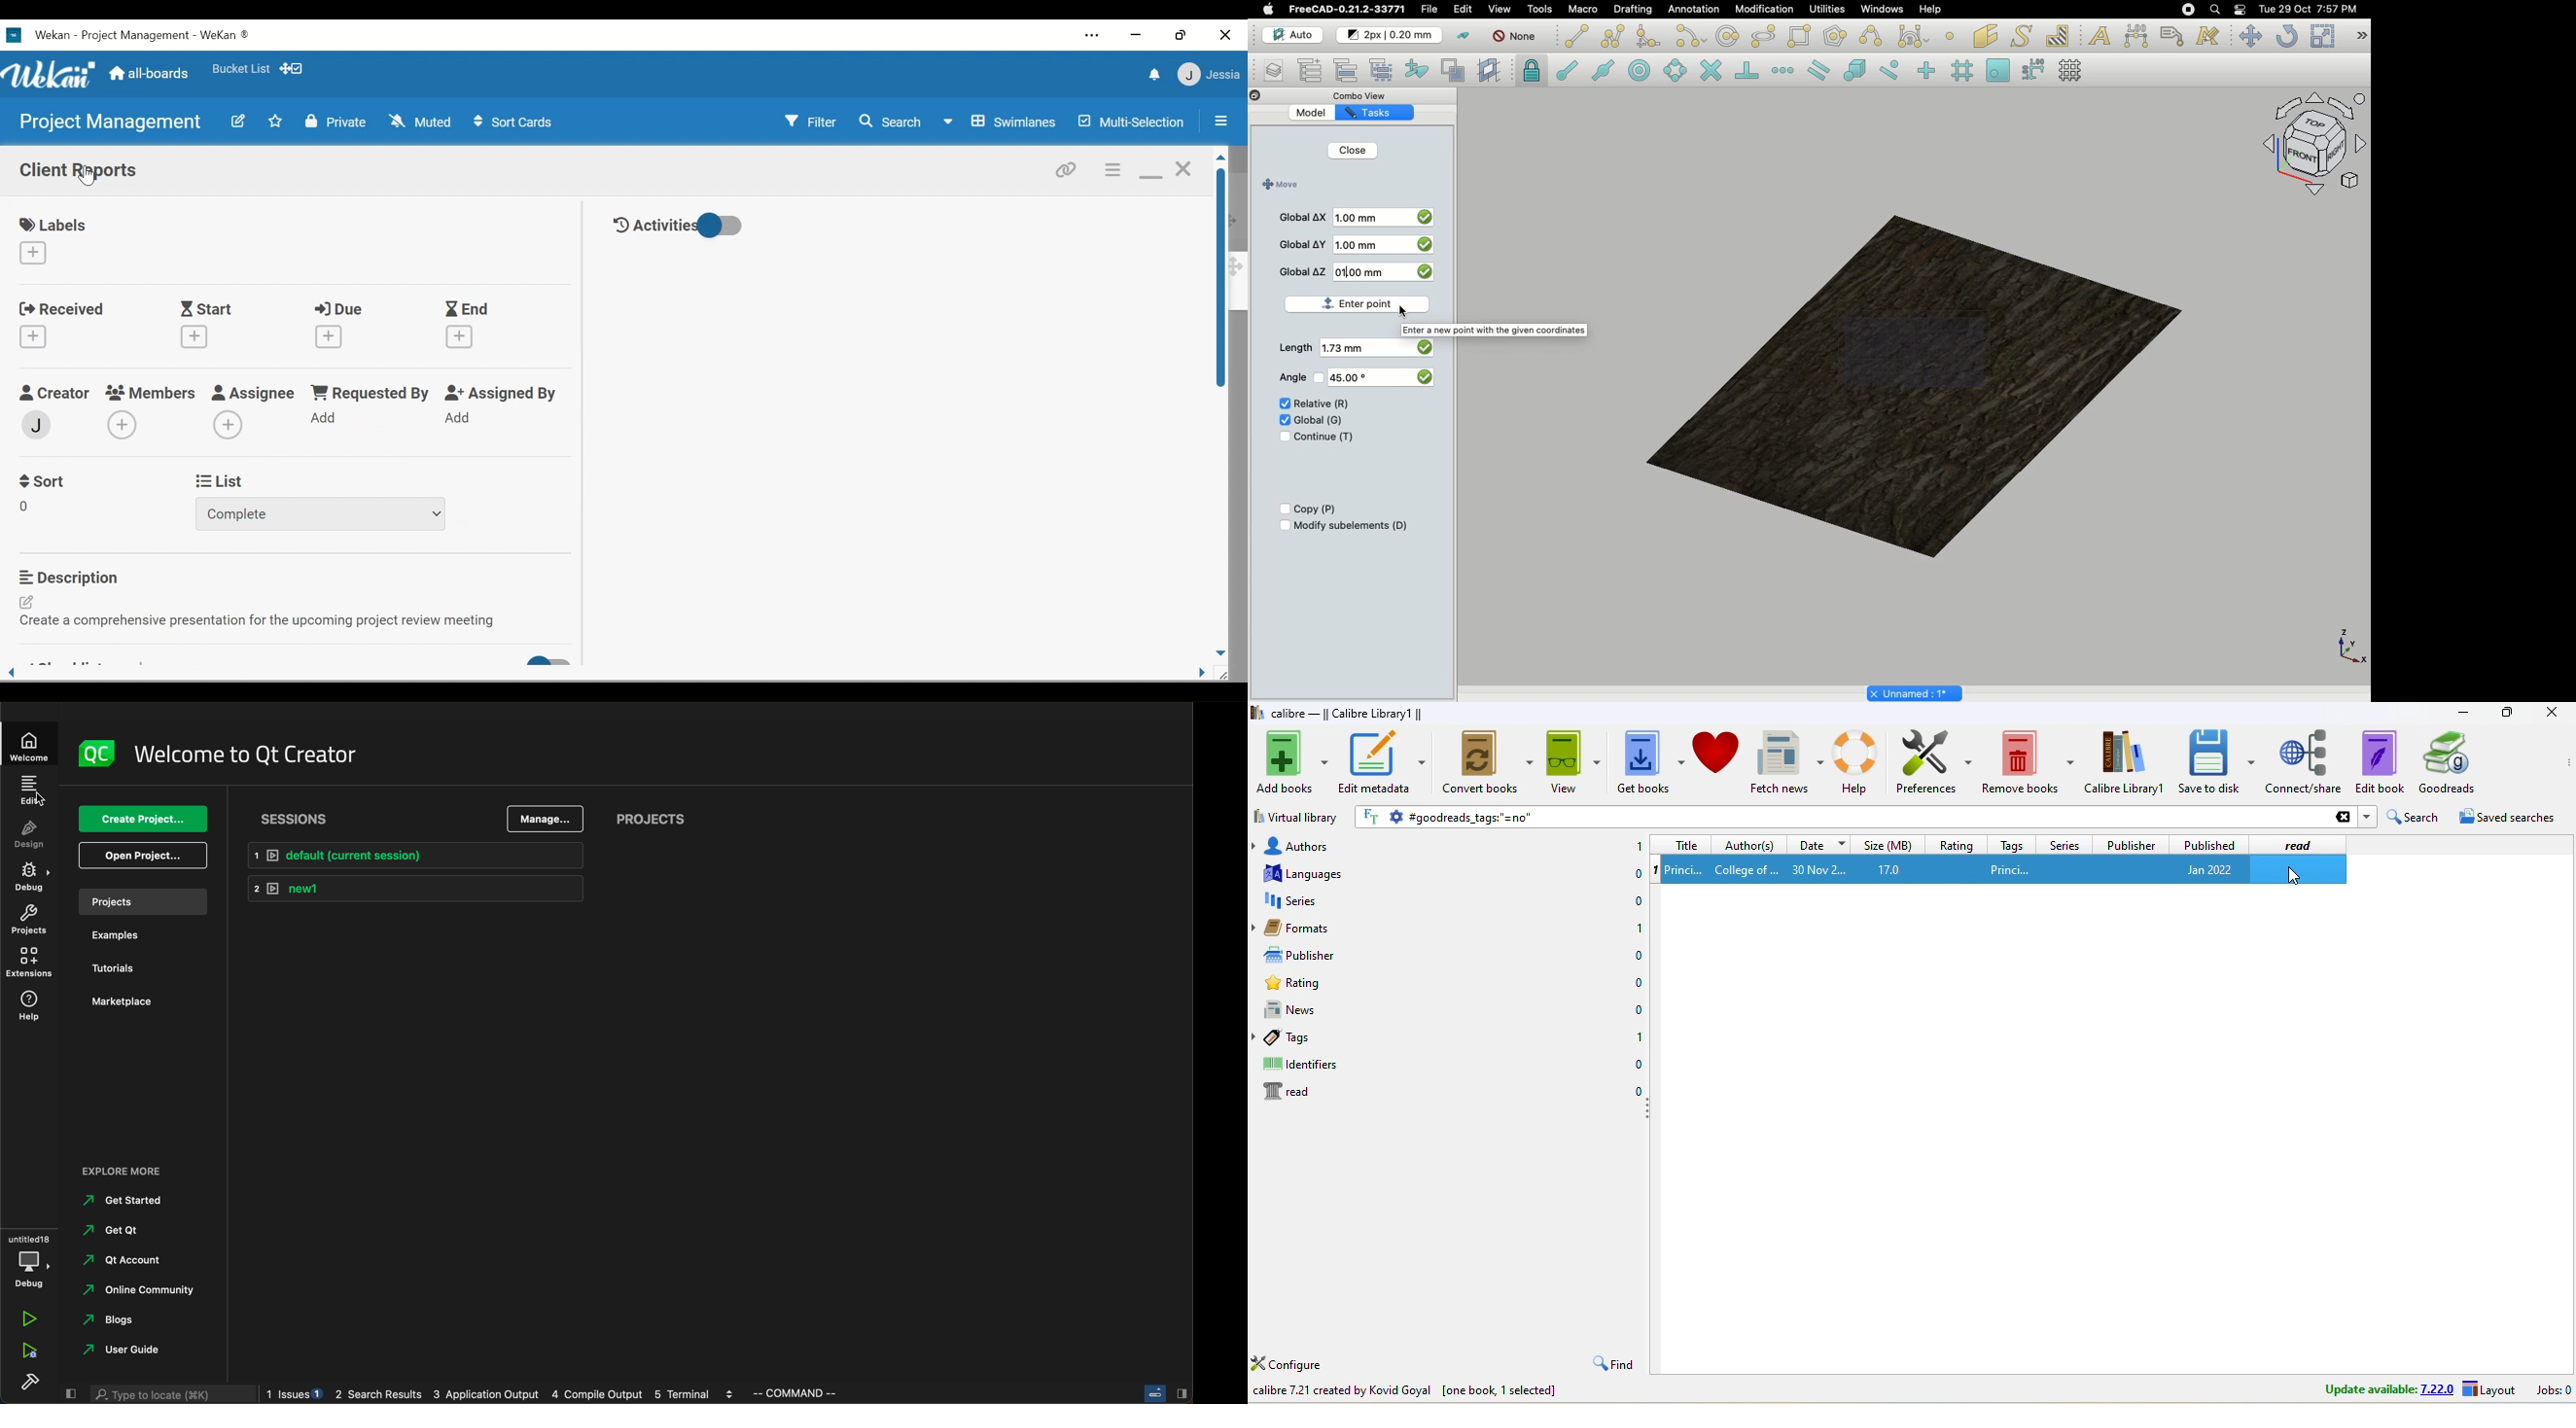 This screenshot has width=2576, height=1428. I want to click on Snap angle, so click(1676, 72).